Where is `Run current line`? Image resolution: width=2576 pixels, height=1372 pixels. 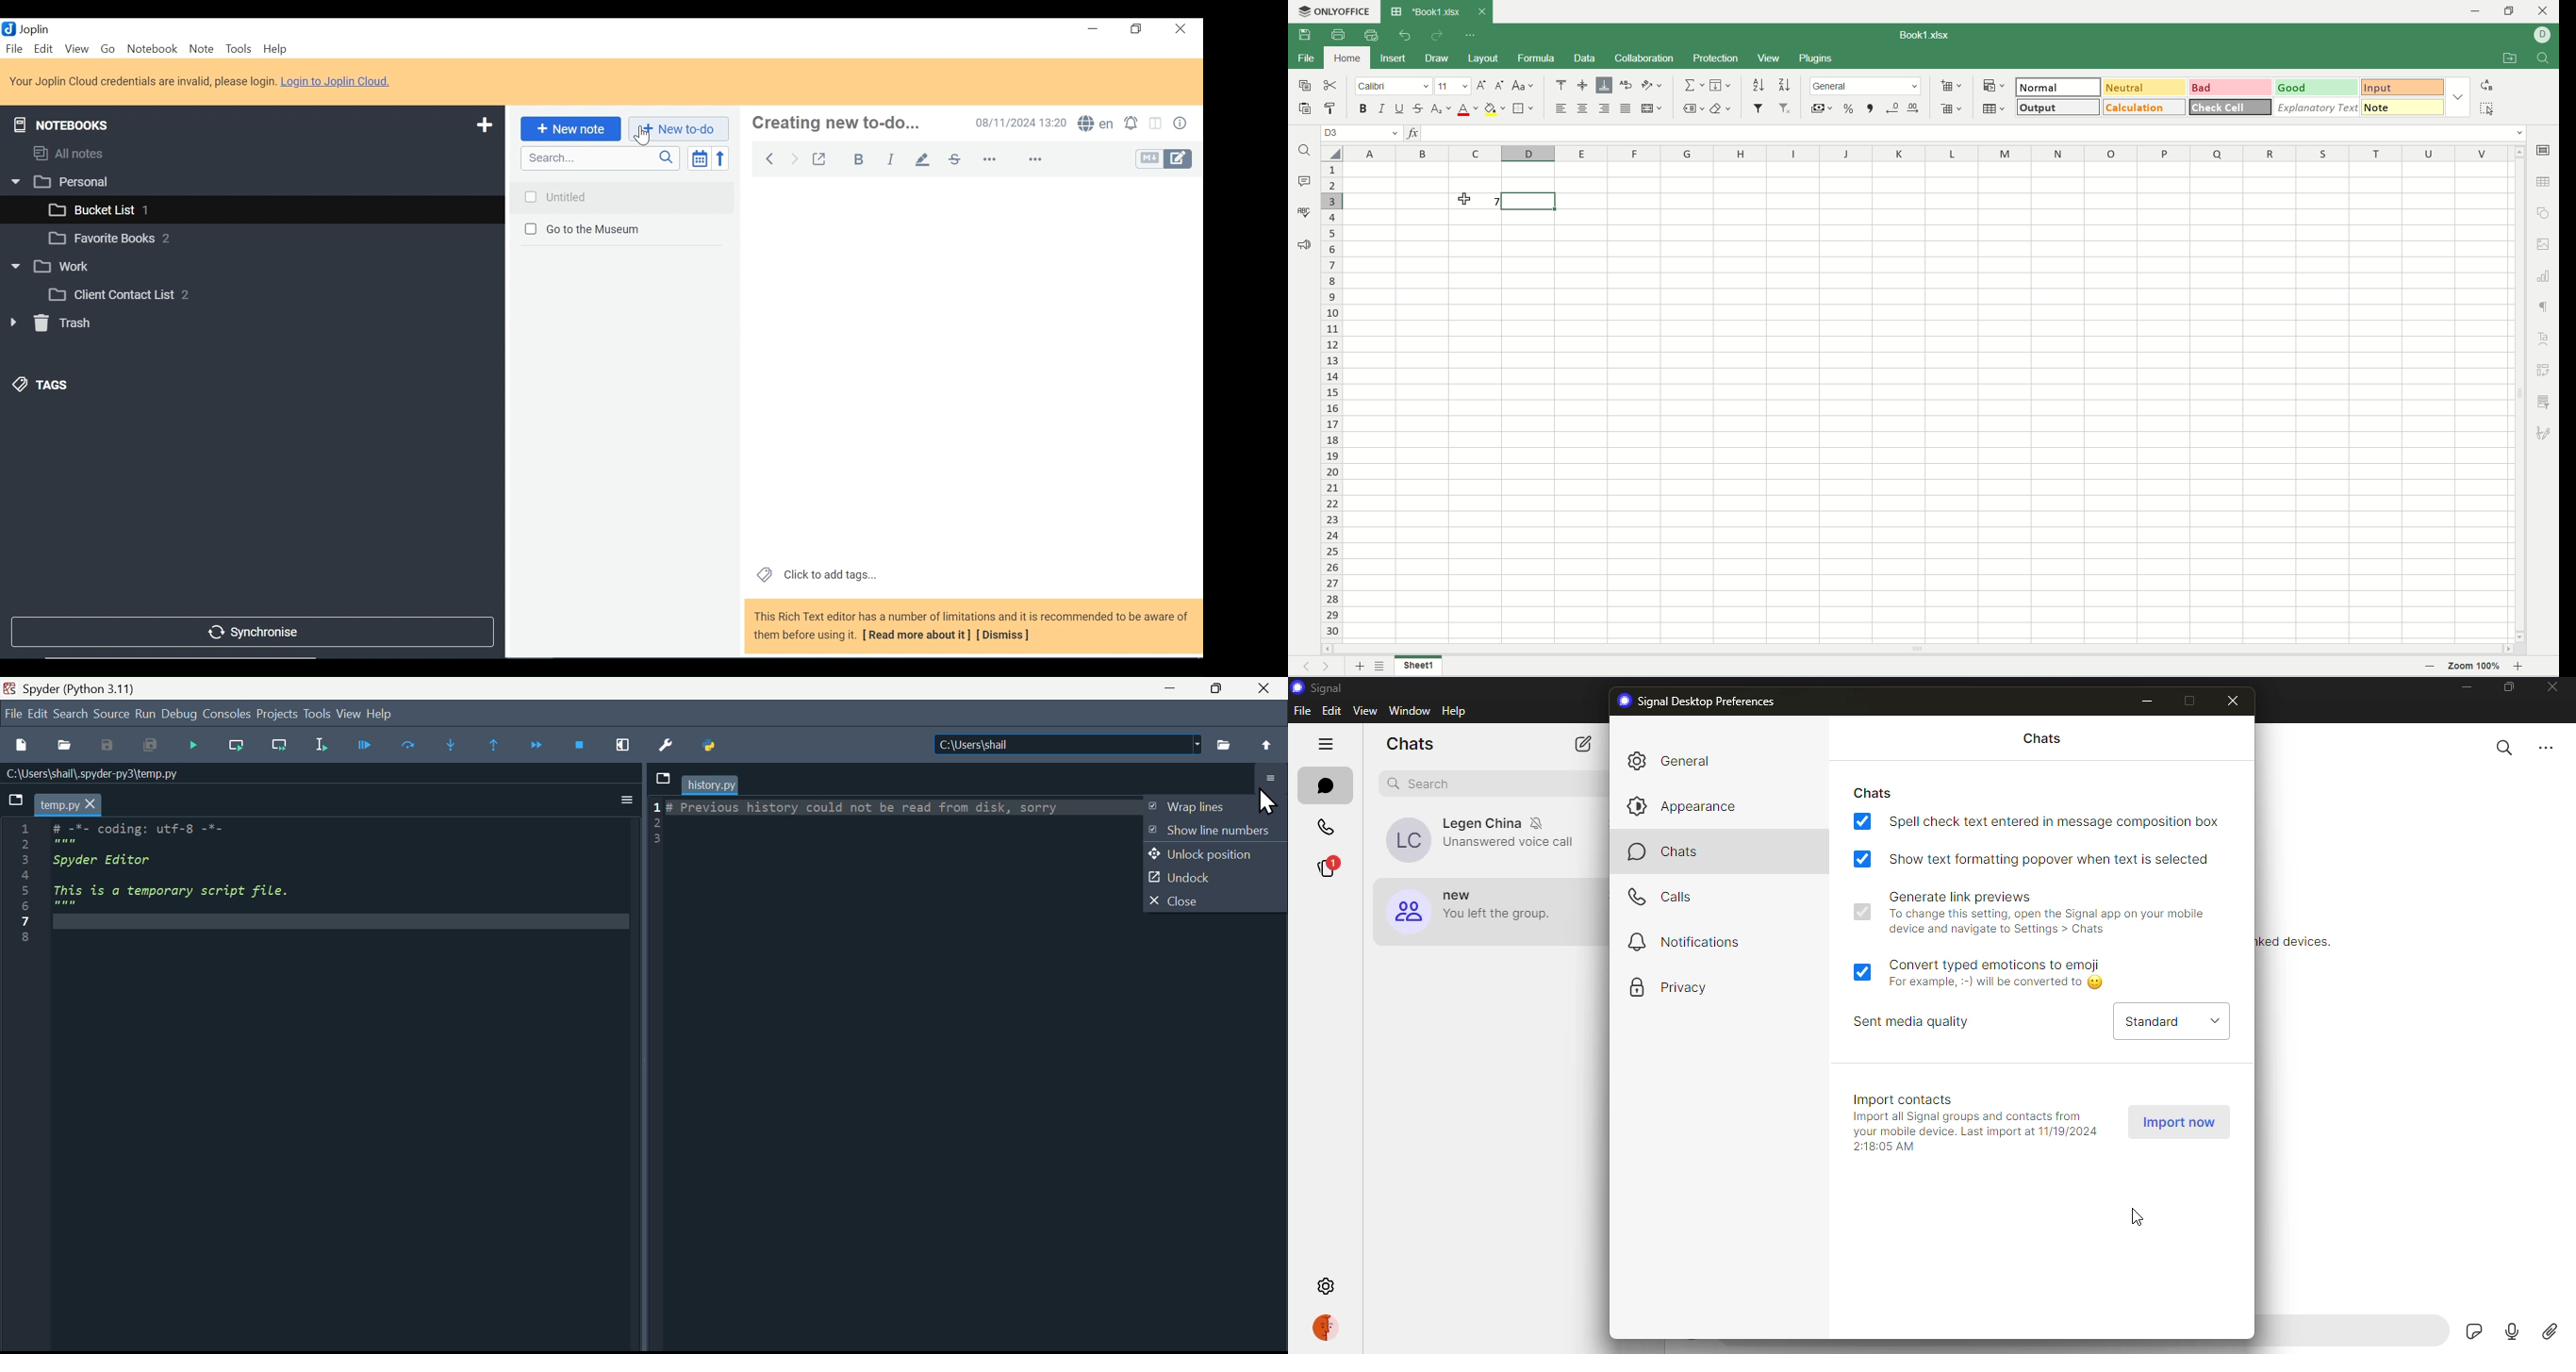
Run current line is located at coordinates (237, 746).